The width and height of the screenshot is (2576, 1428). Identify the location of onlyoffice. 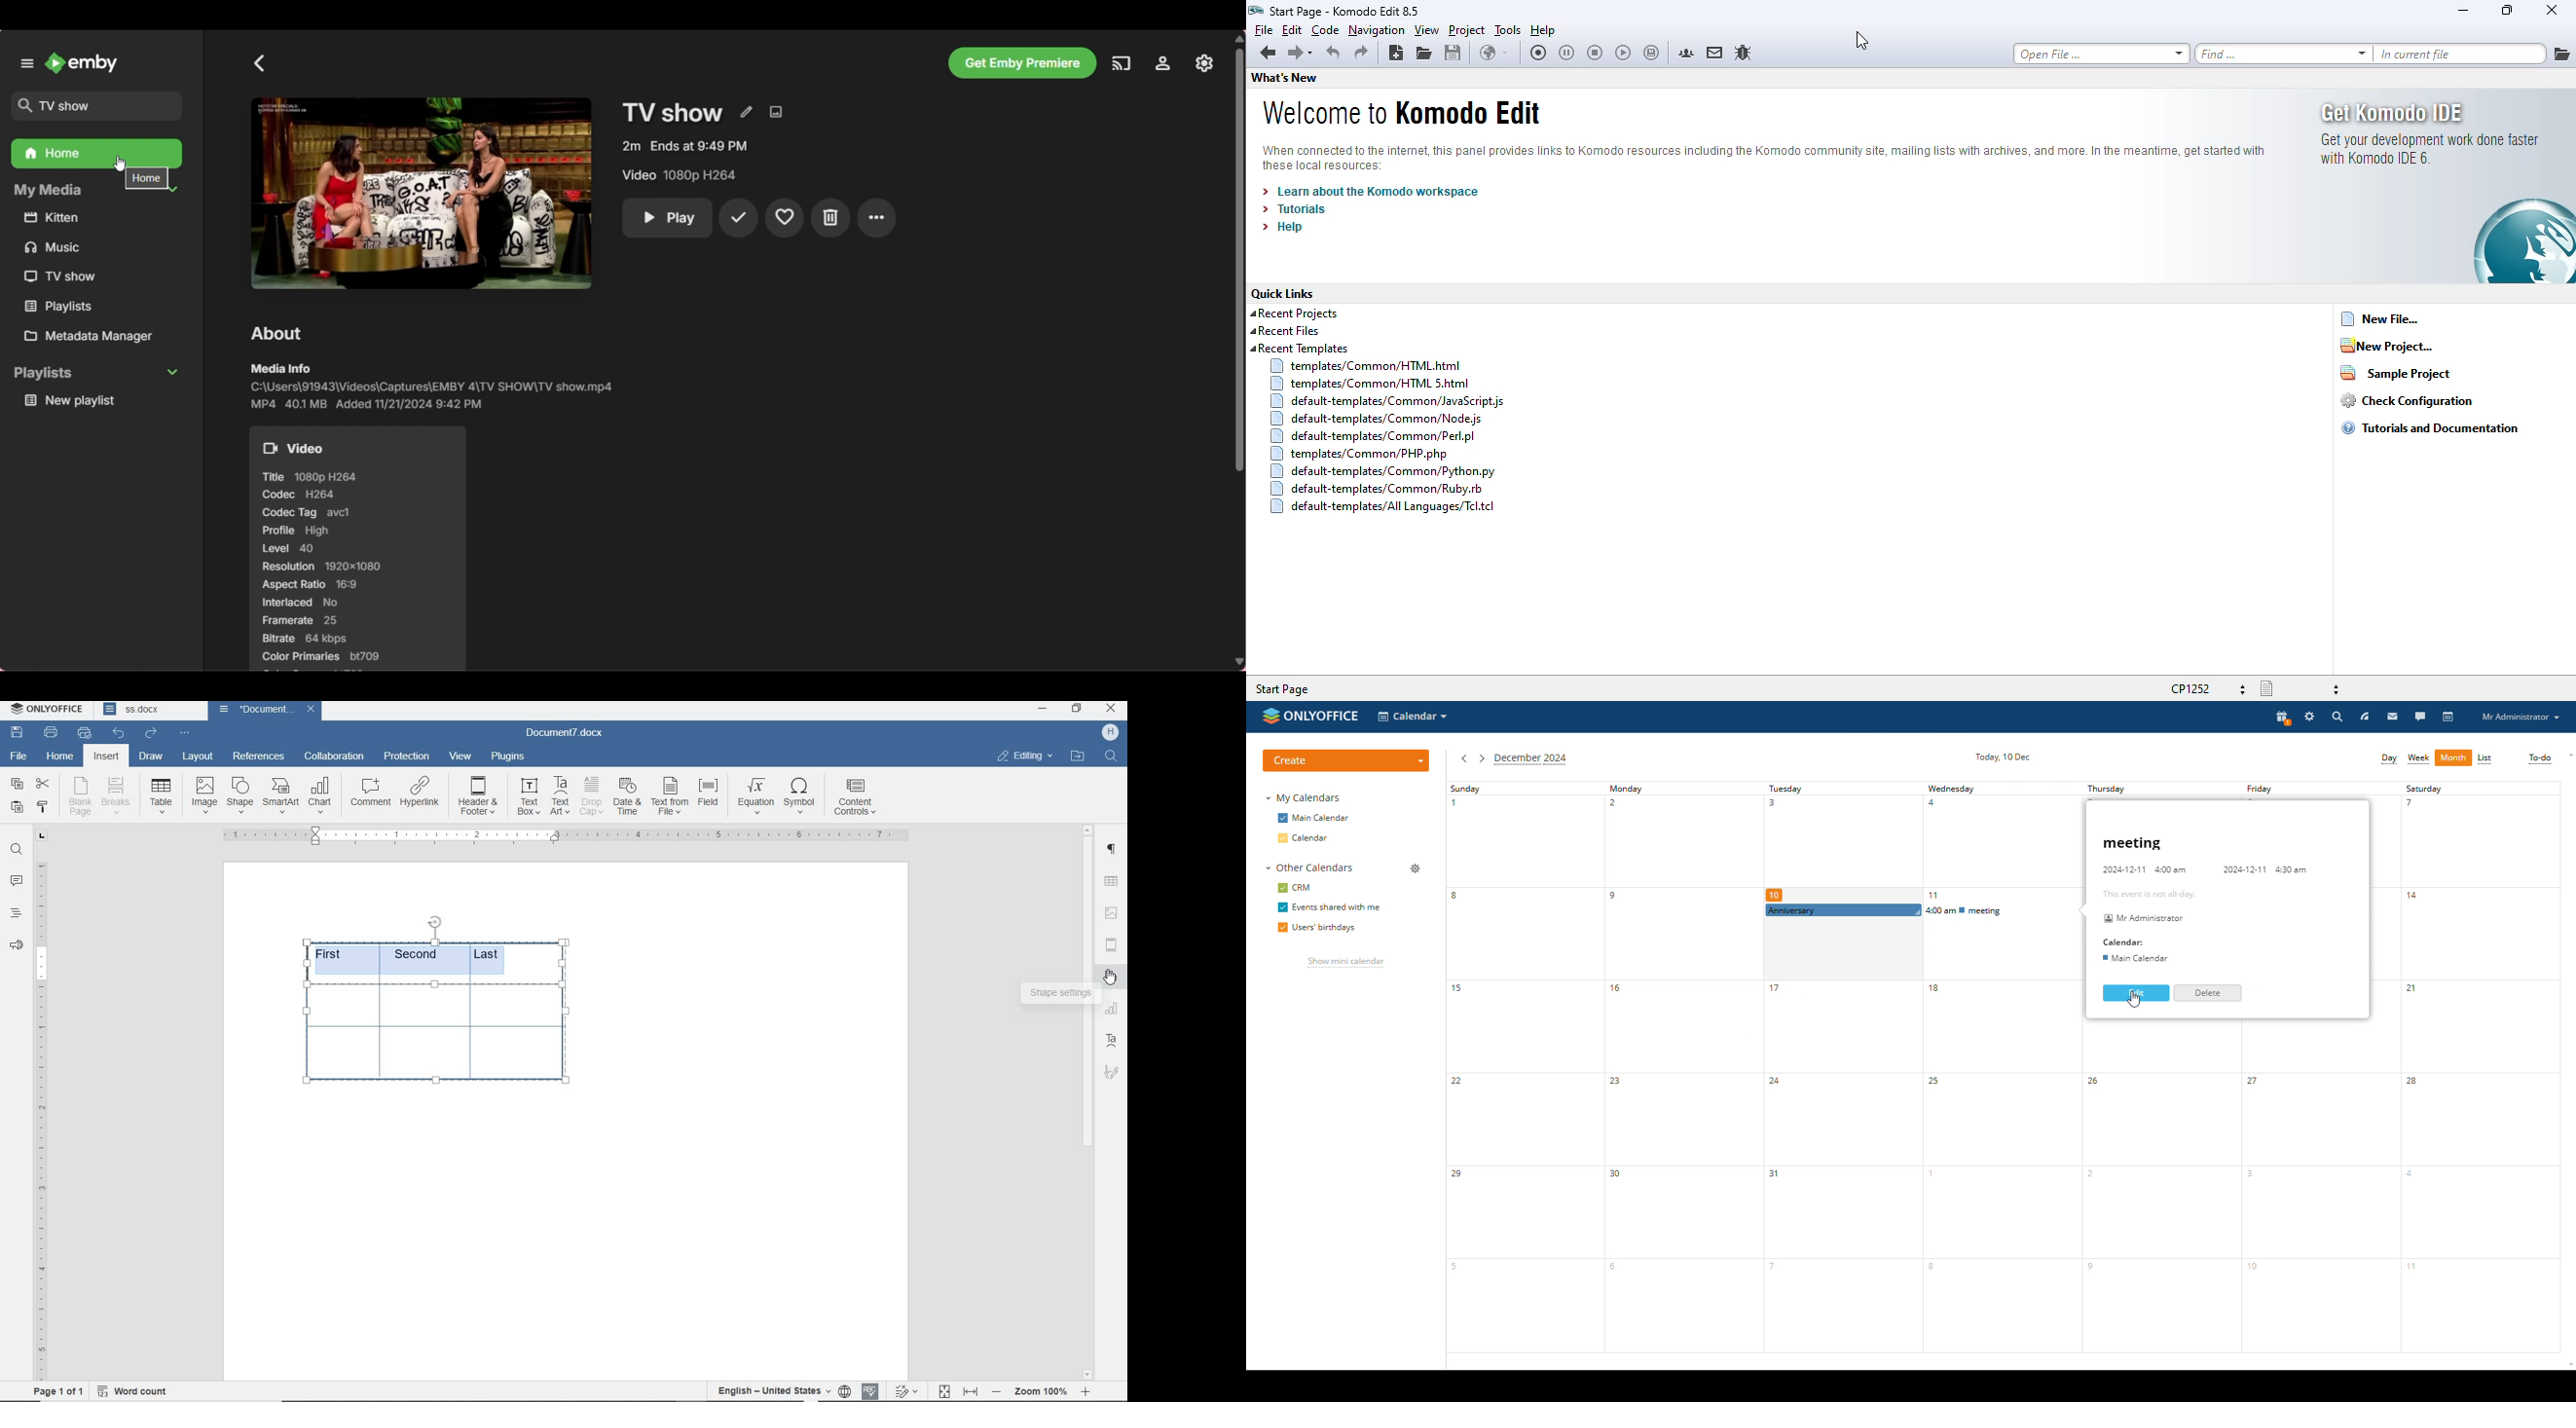
(1322, 717).